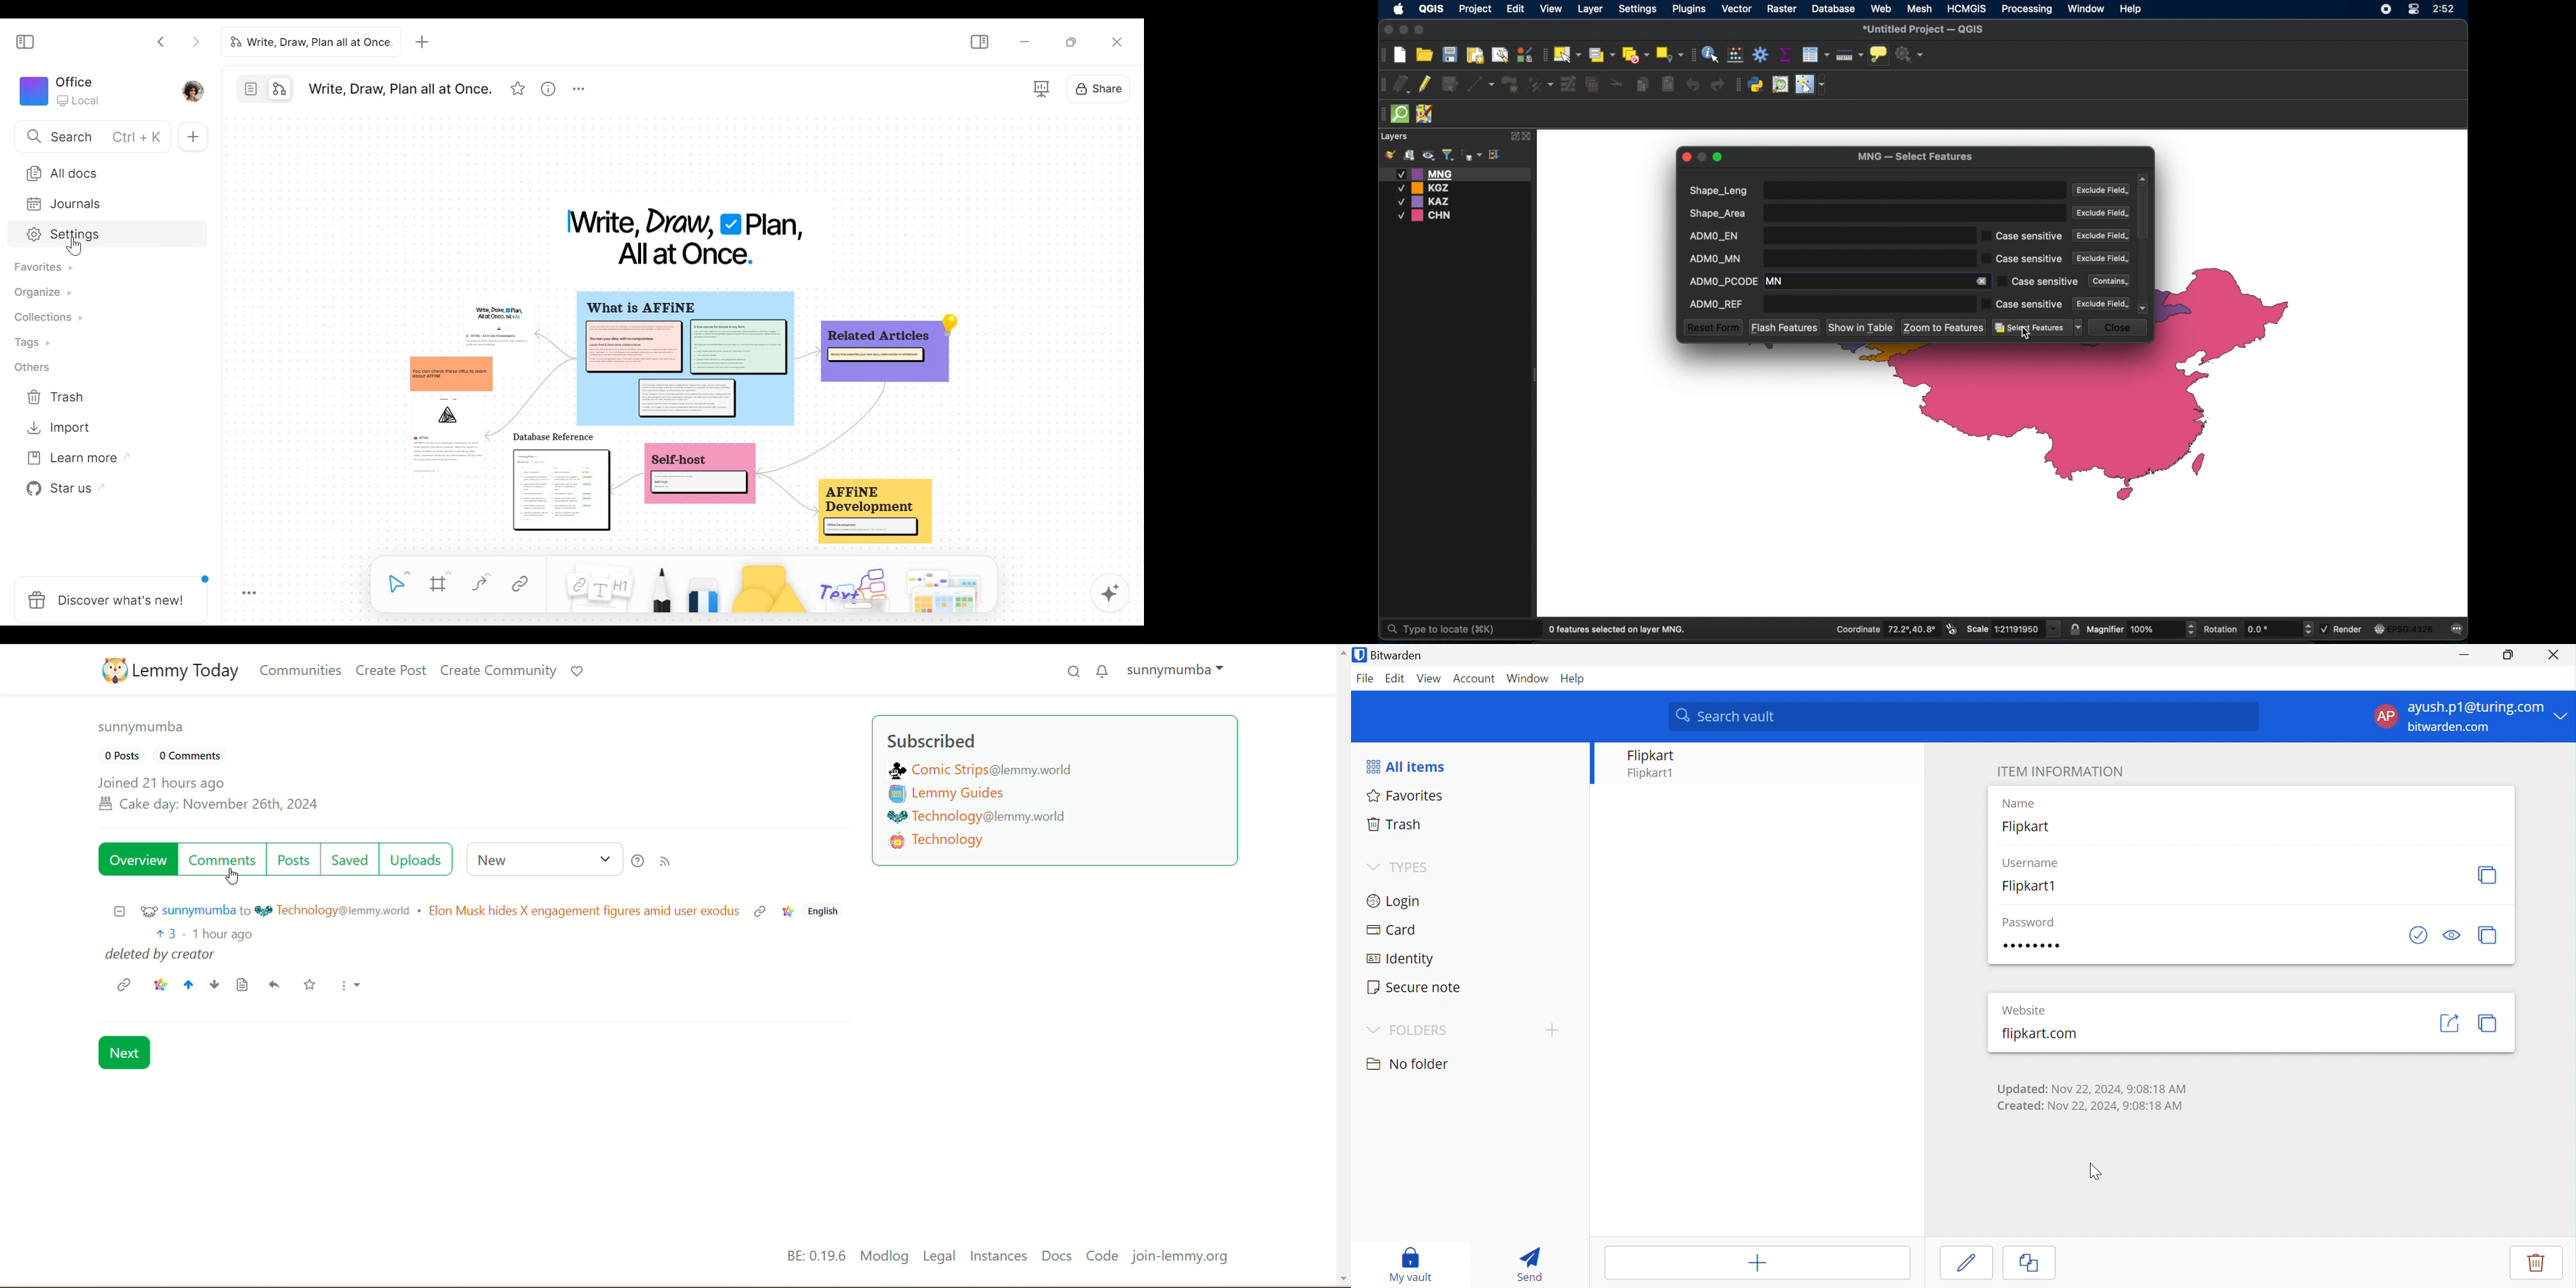 This screenshot has width=2576, height=1288. What do you see at coordinates (2121, 327) in the screenshot?
I see `close` at bounding box center [2121, 327].